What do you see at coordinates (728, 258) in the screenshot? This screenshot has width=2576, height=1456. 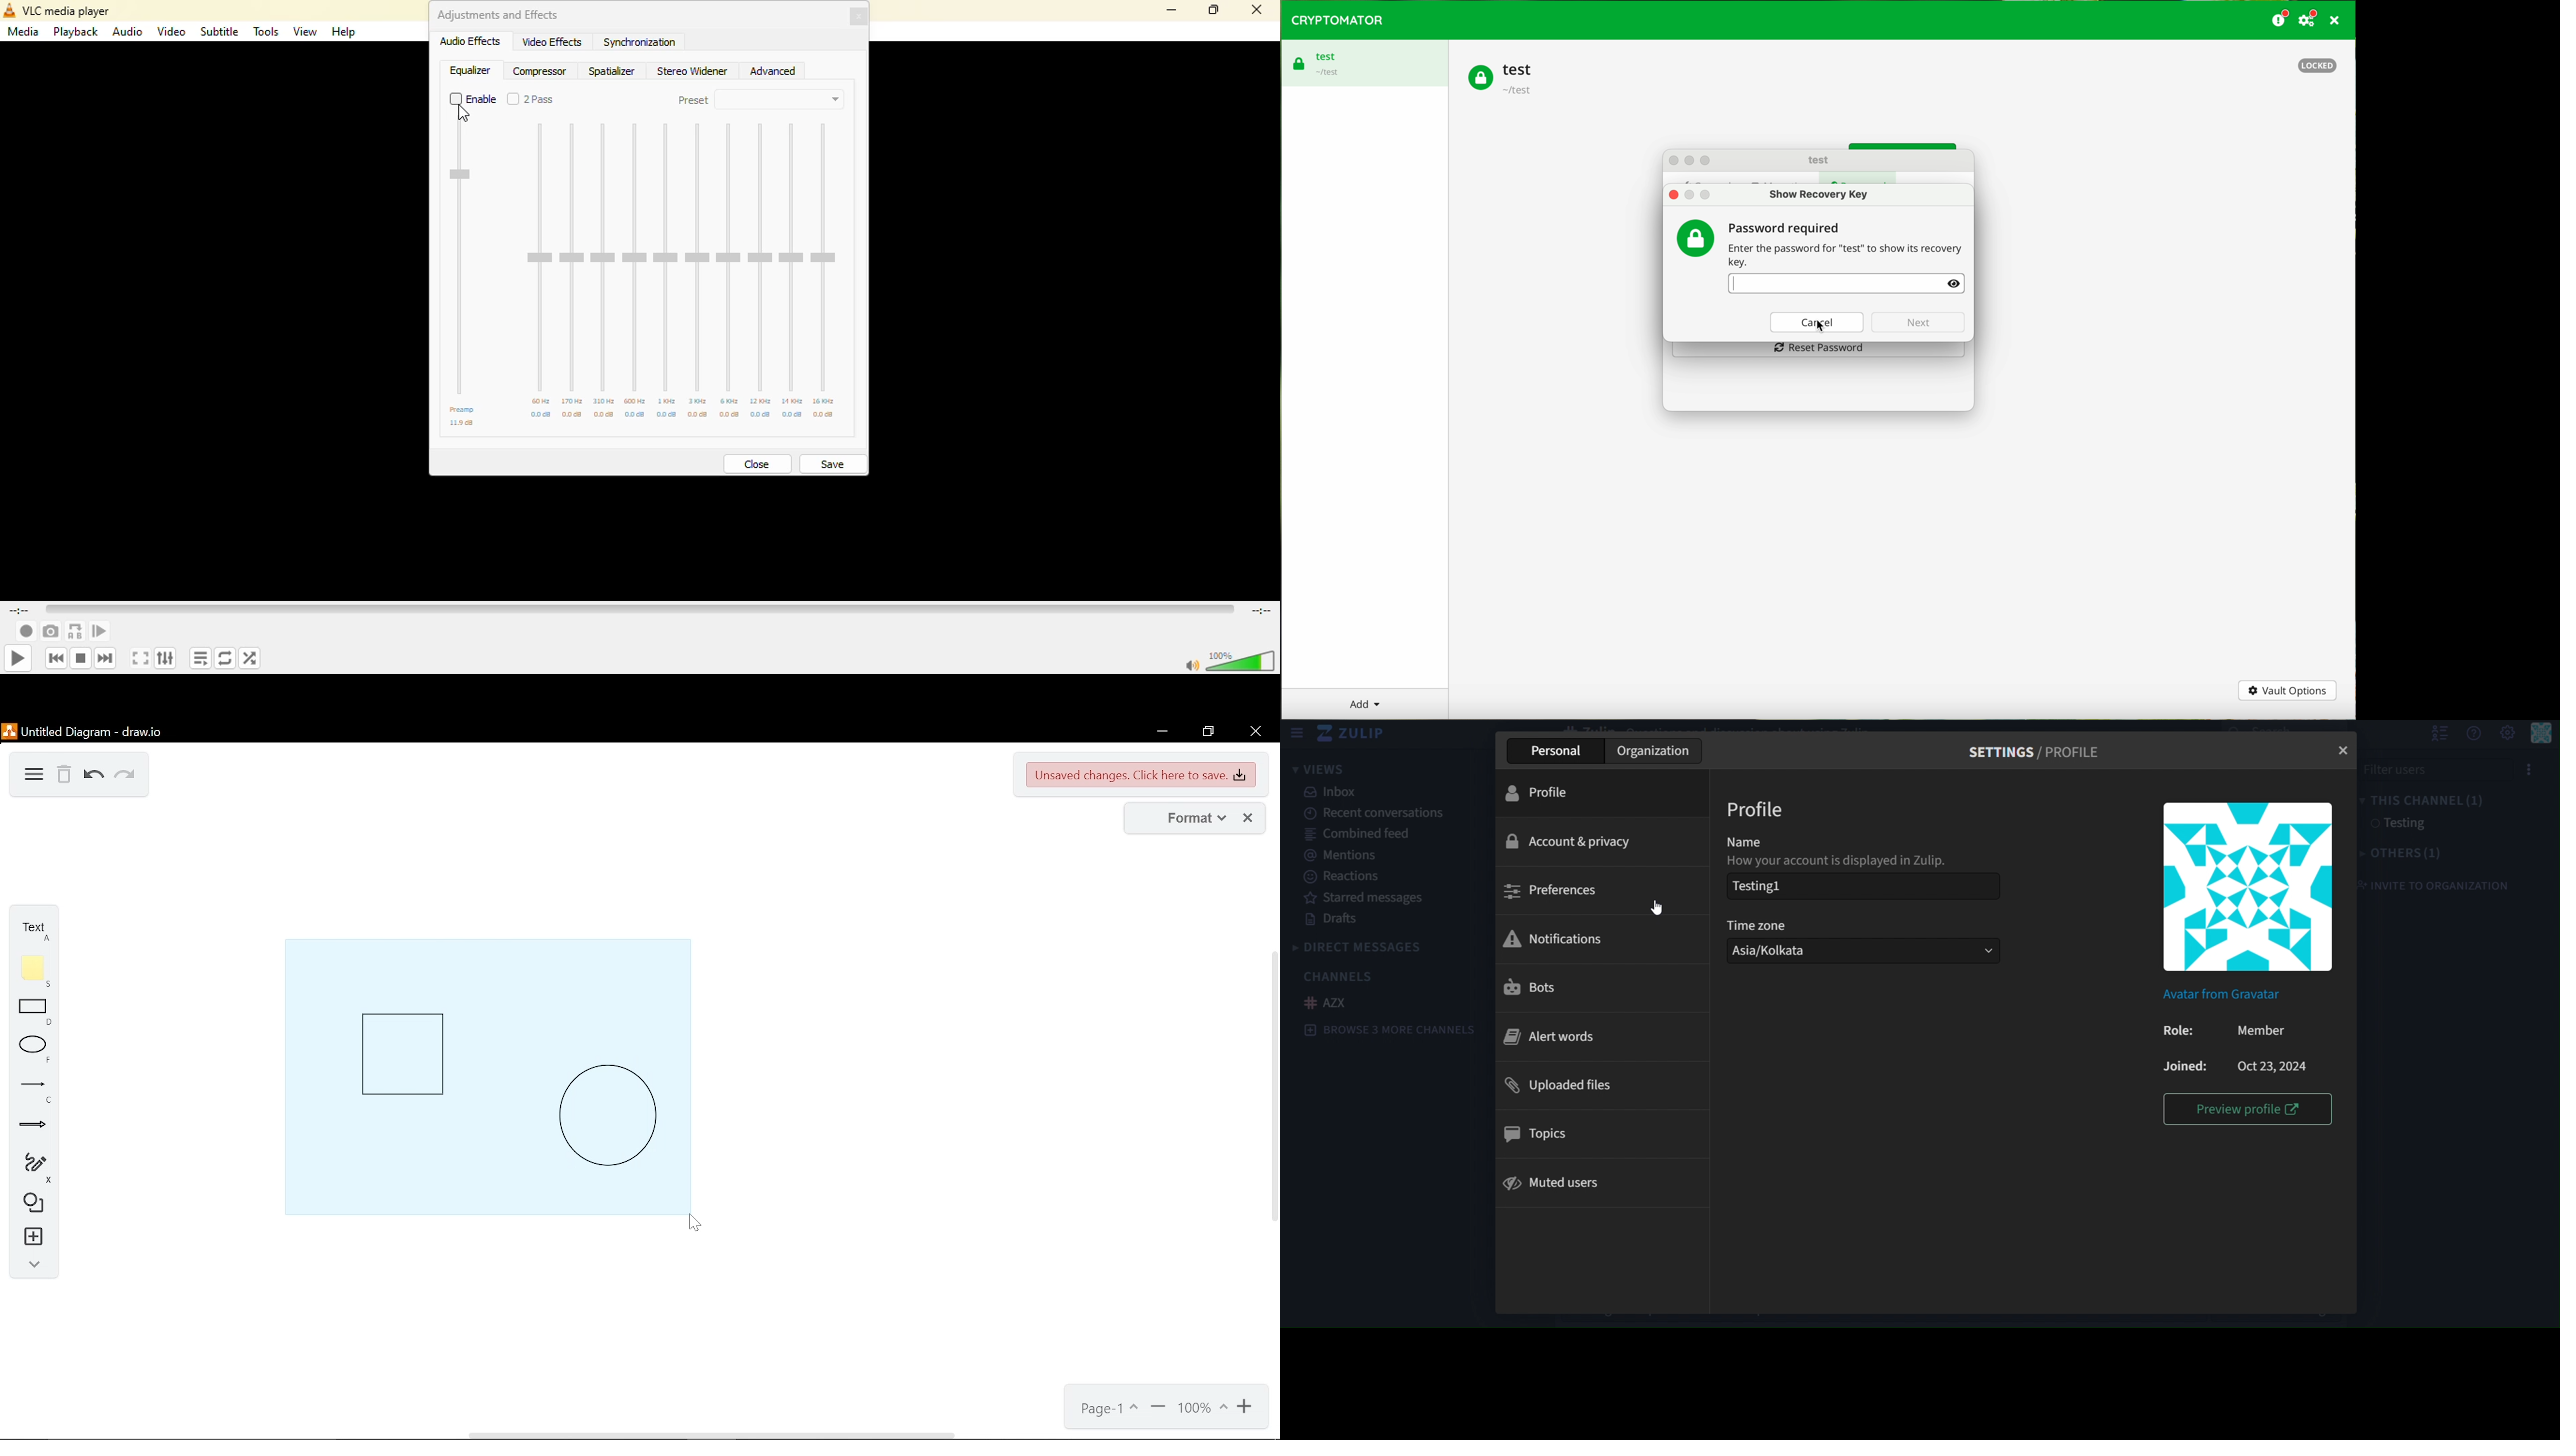 I see `adjustor` at bounding box center [728, 258].